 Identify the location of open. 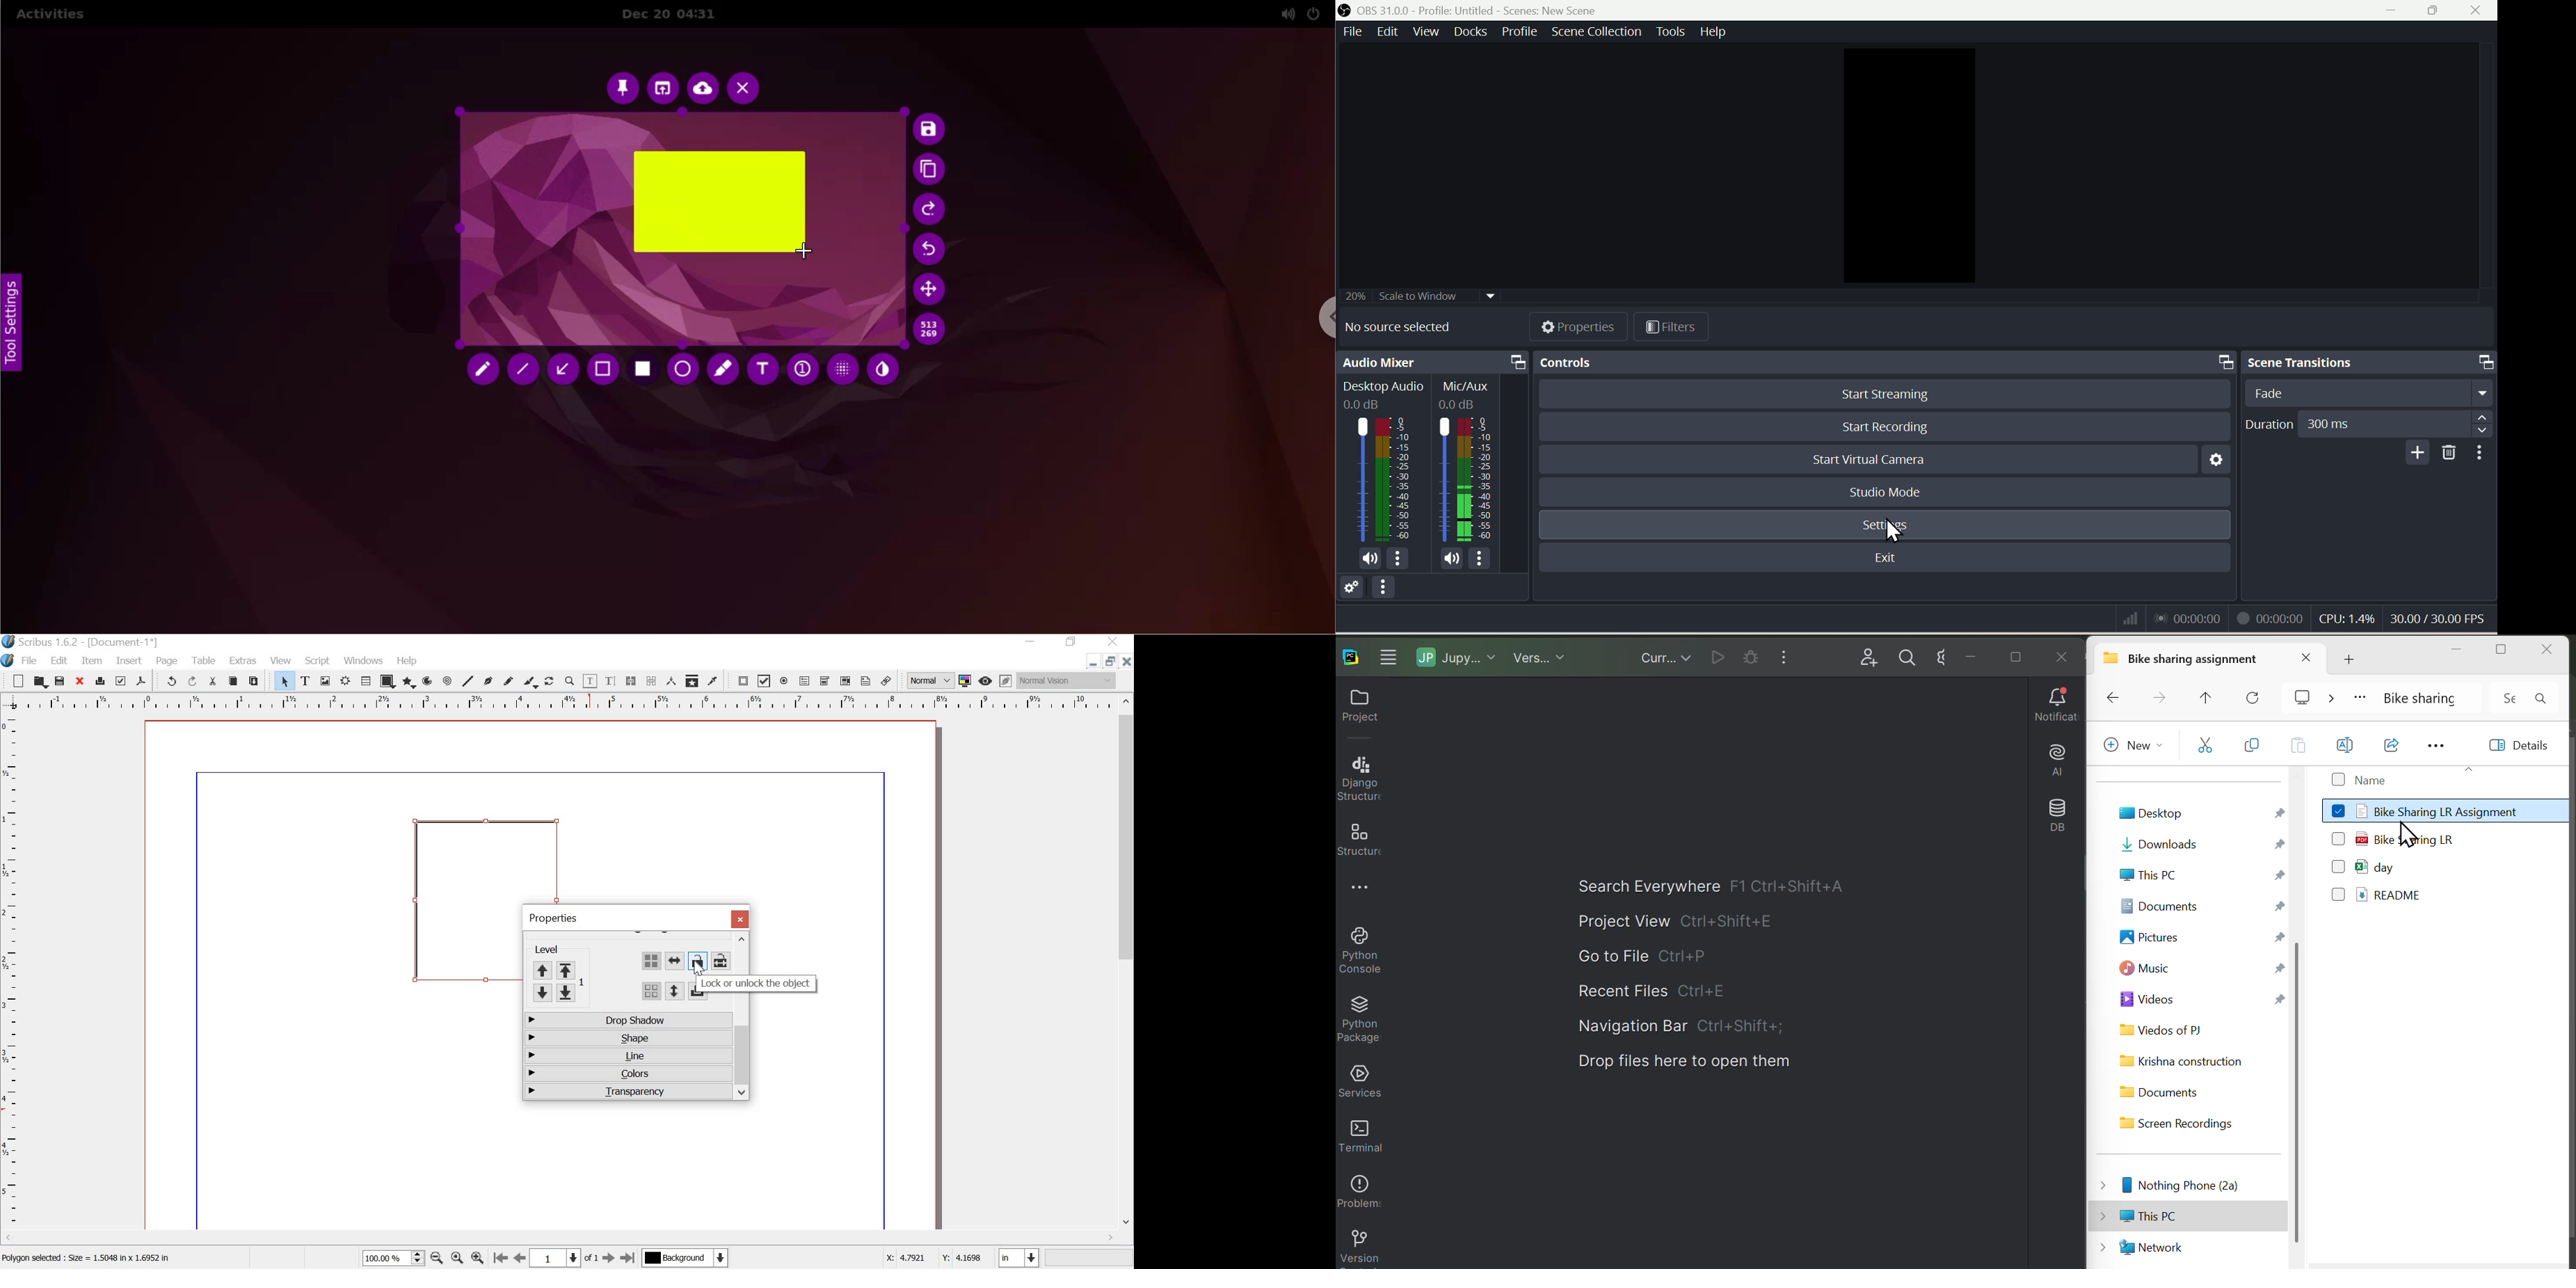
(39, 682).